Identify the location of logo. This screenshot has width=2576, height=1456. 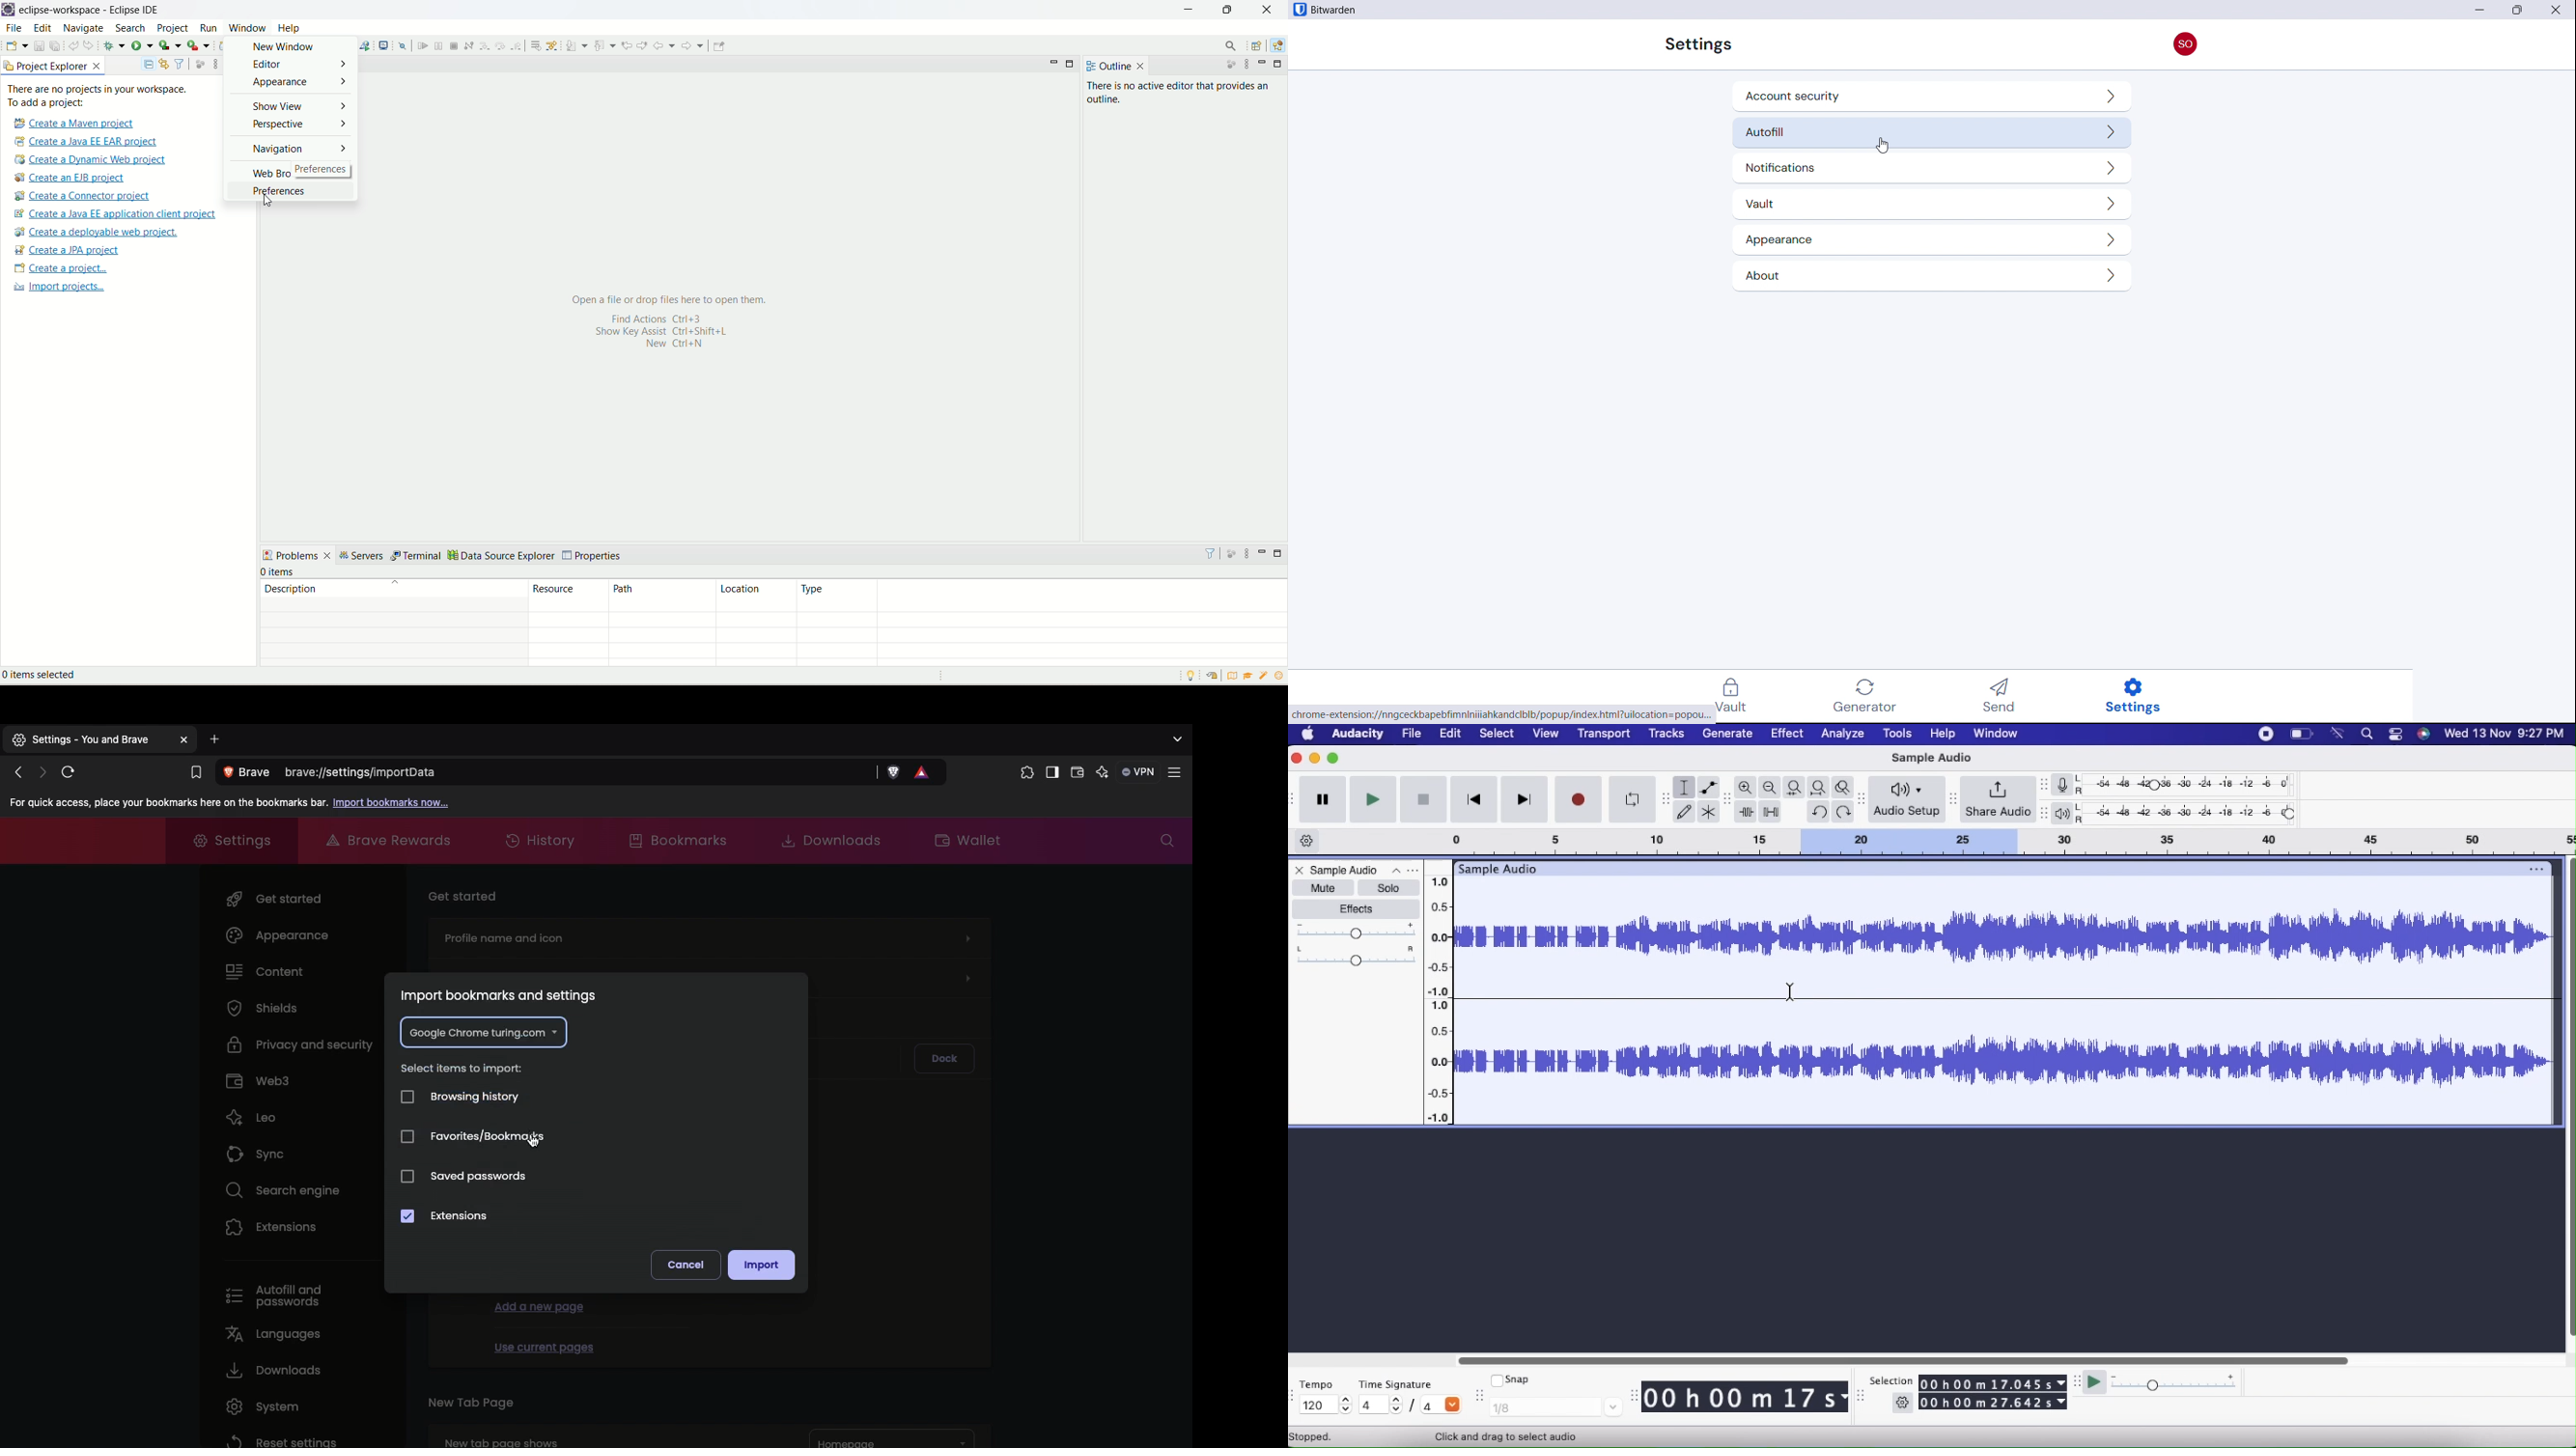
(1299, 9).